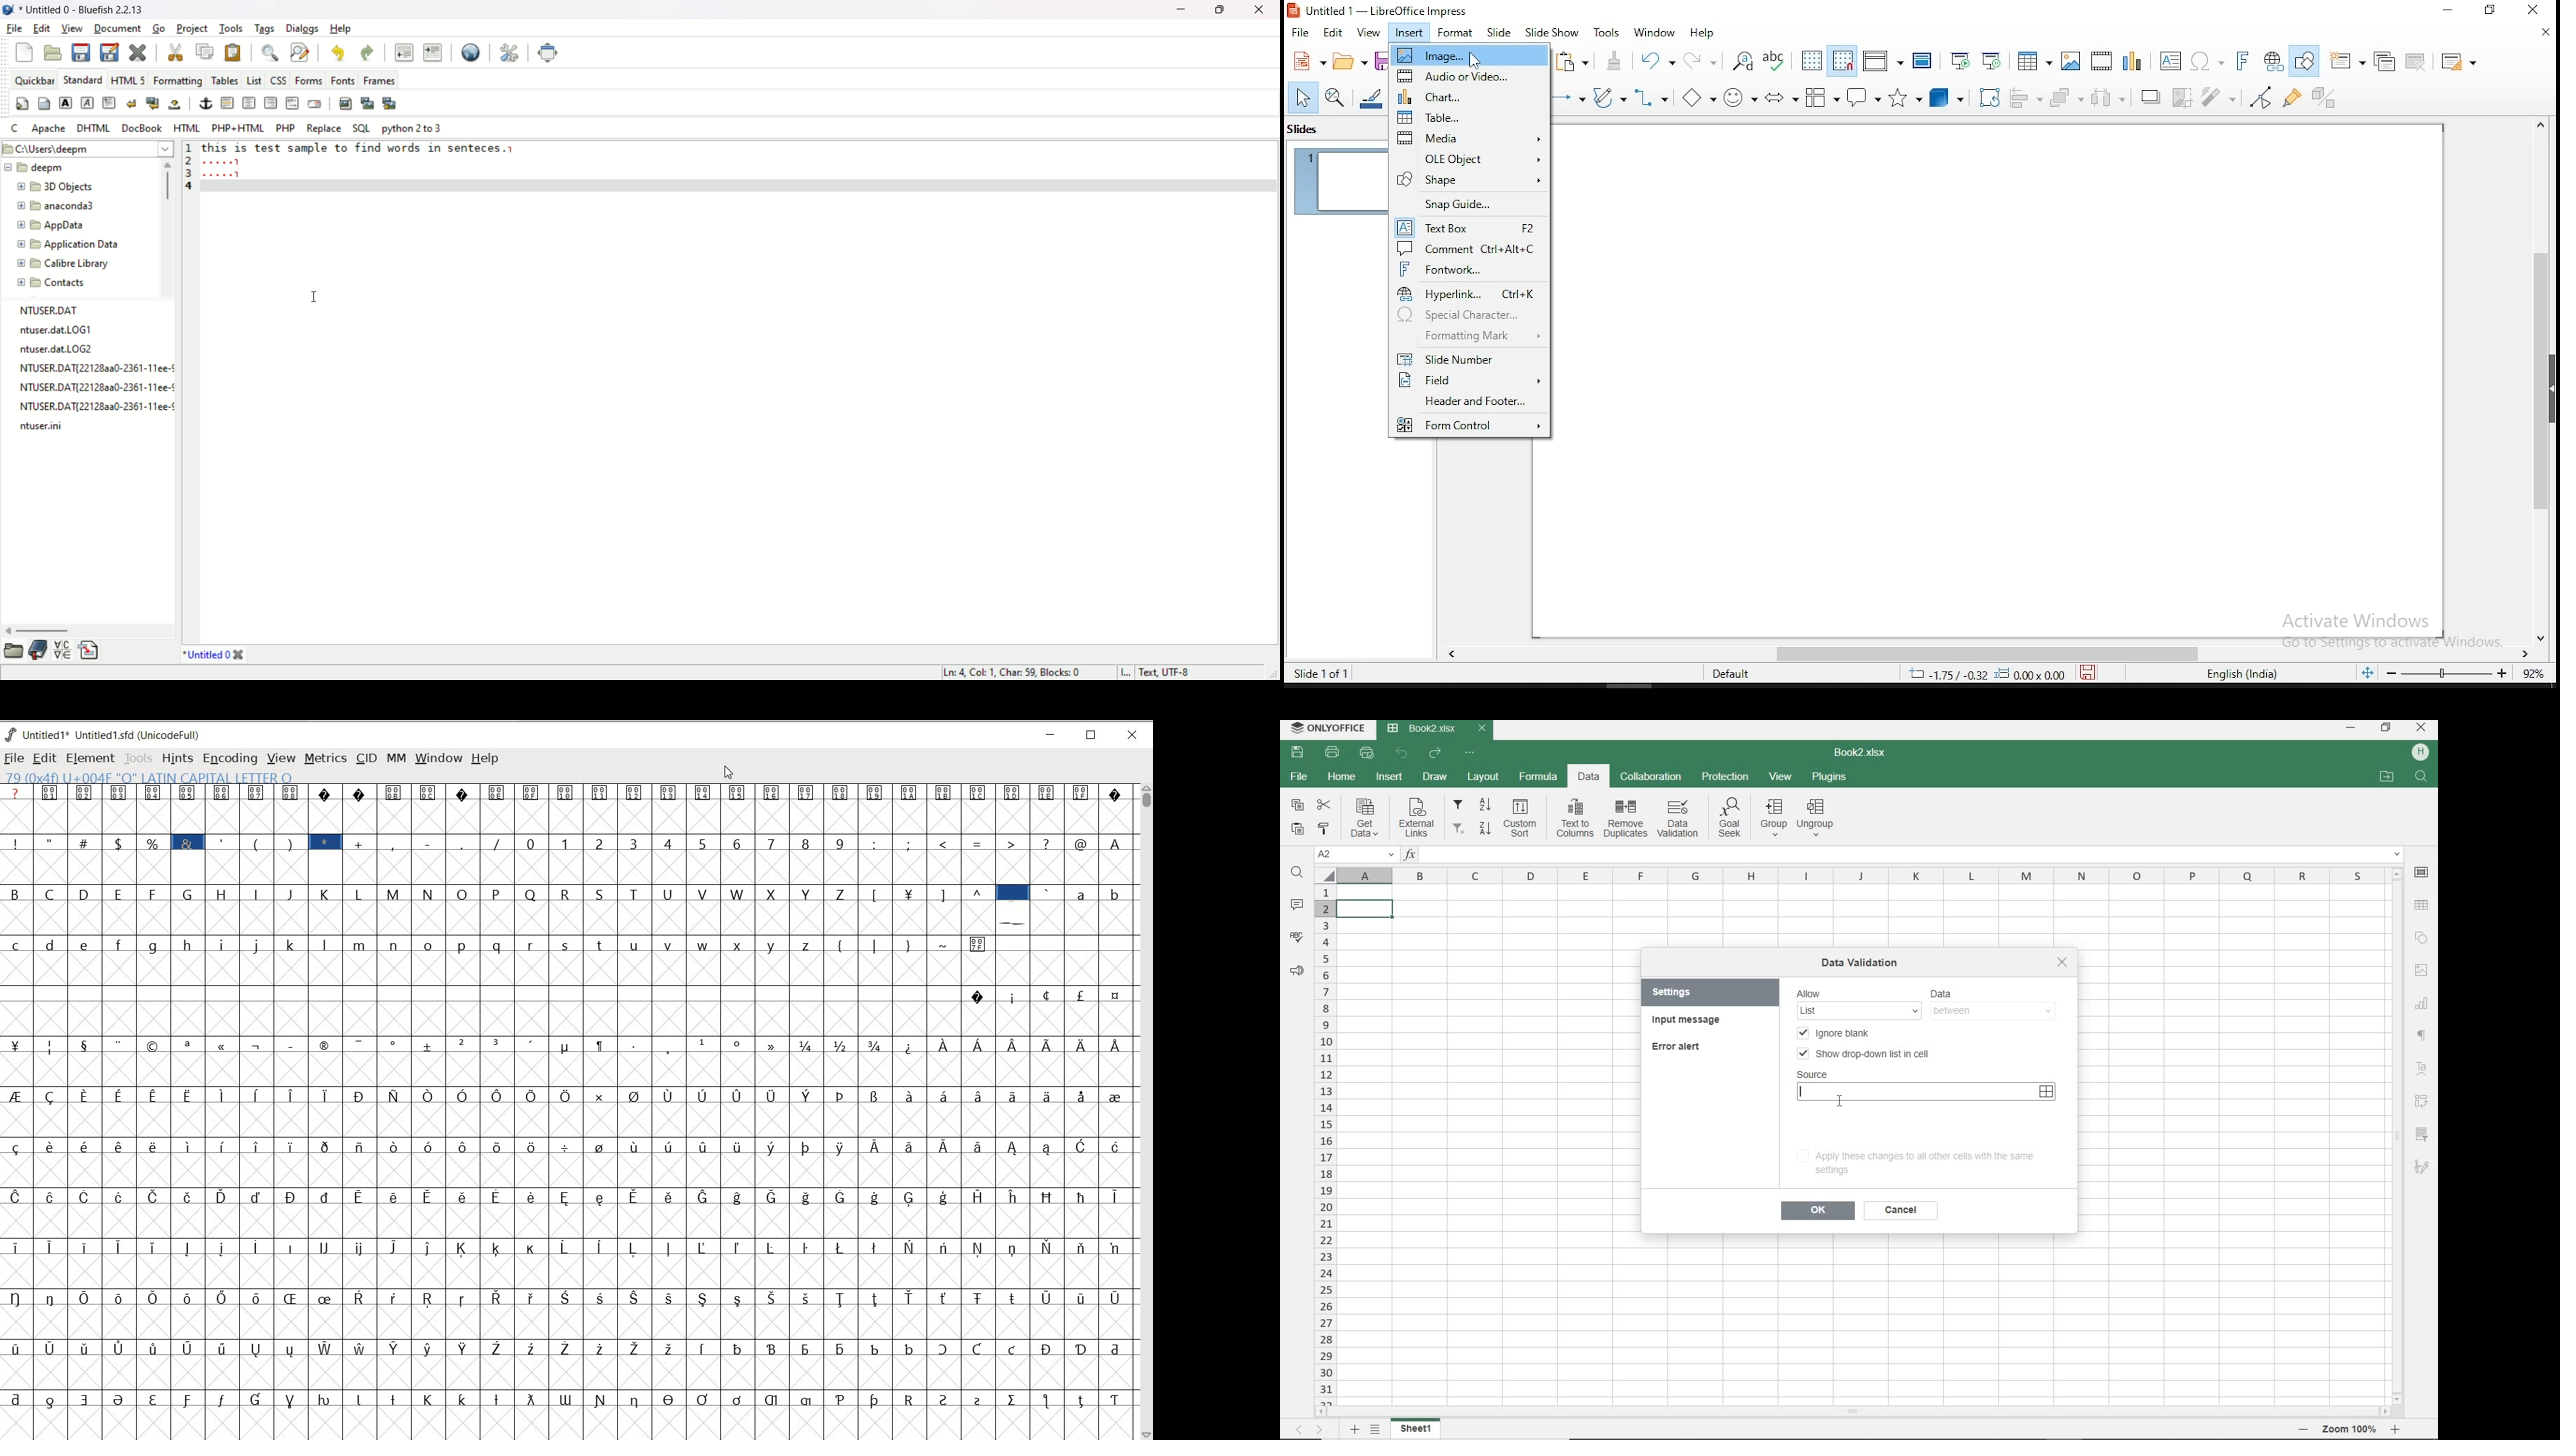 The image size is (2576, 1456). Describe the element at coordinates (109, 104) in the screenshot. I see `paragraph` at that location.